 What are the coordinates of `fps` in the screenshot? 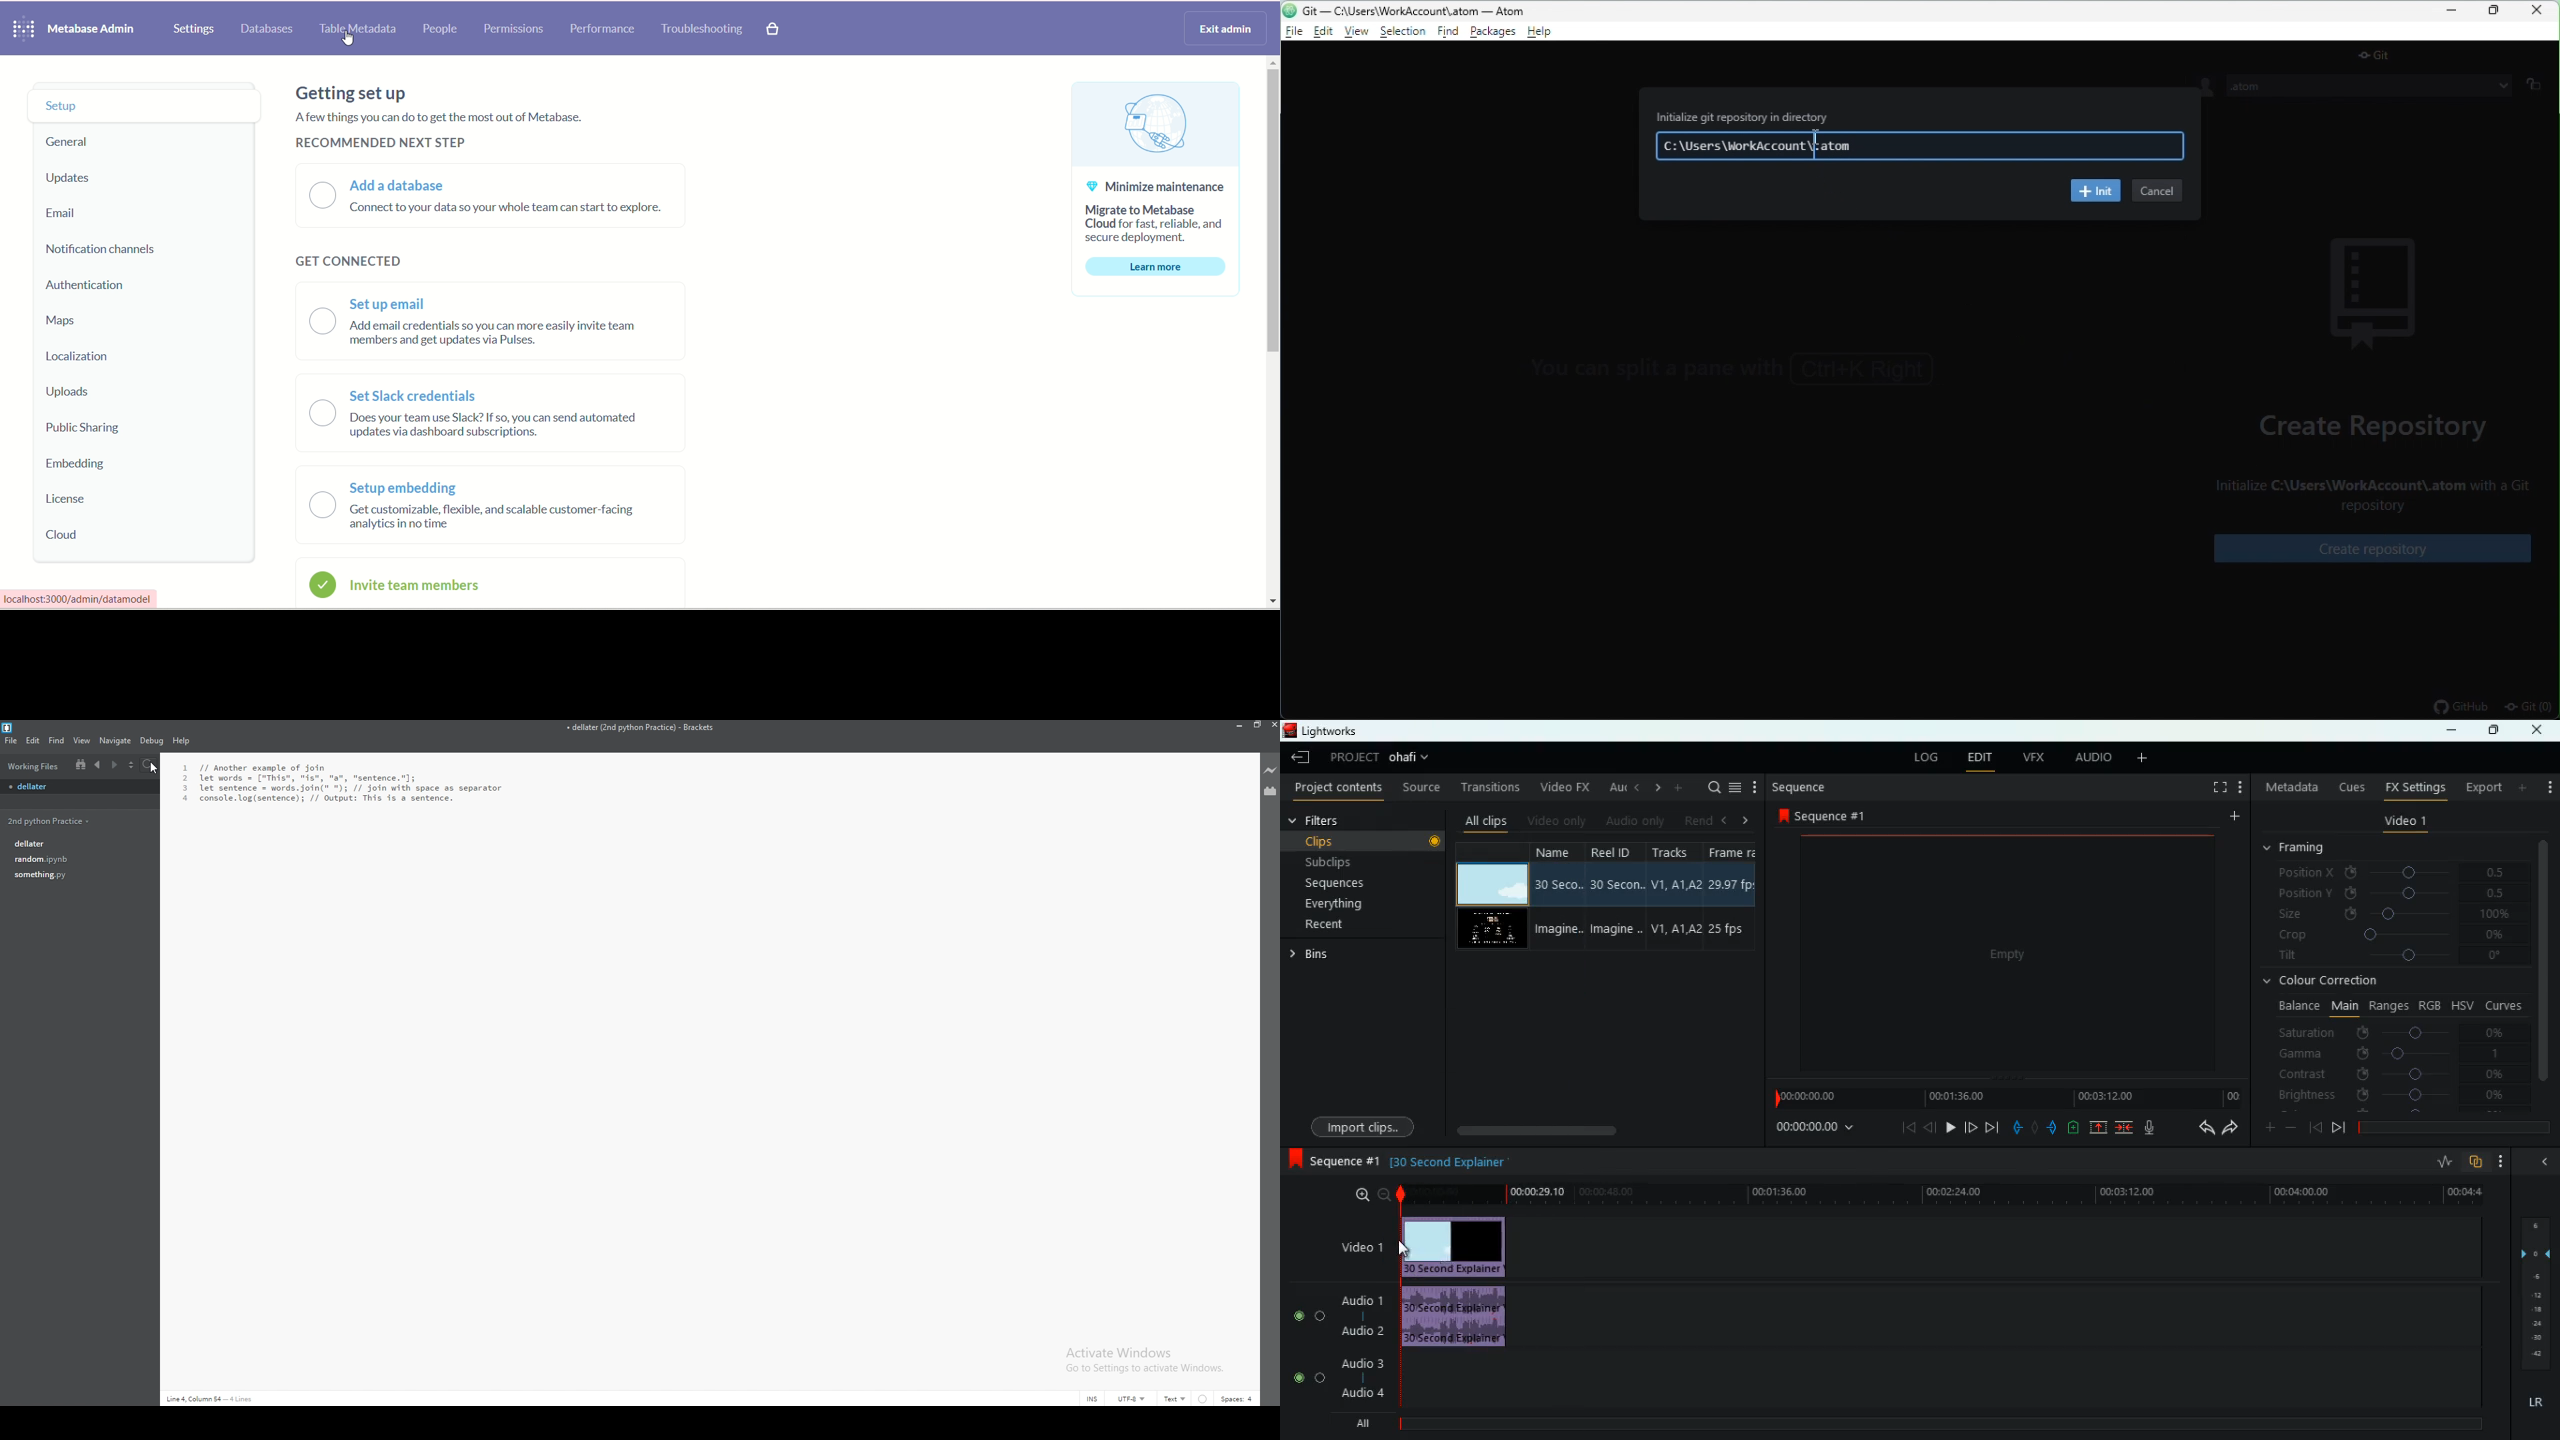 It's located at (1730, 896).